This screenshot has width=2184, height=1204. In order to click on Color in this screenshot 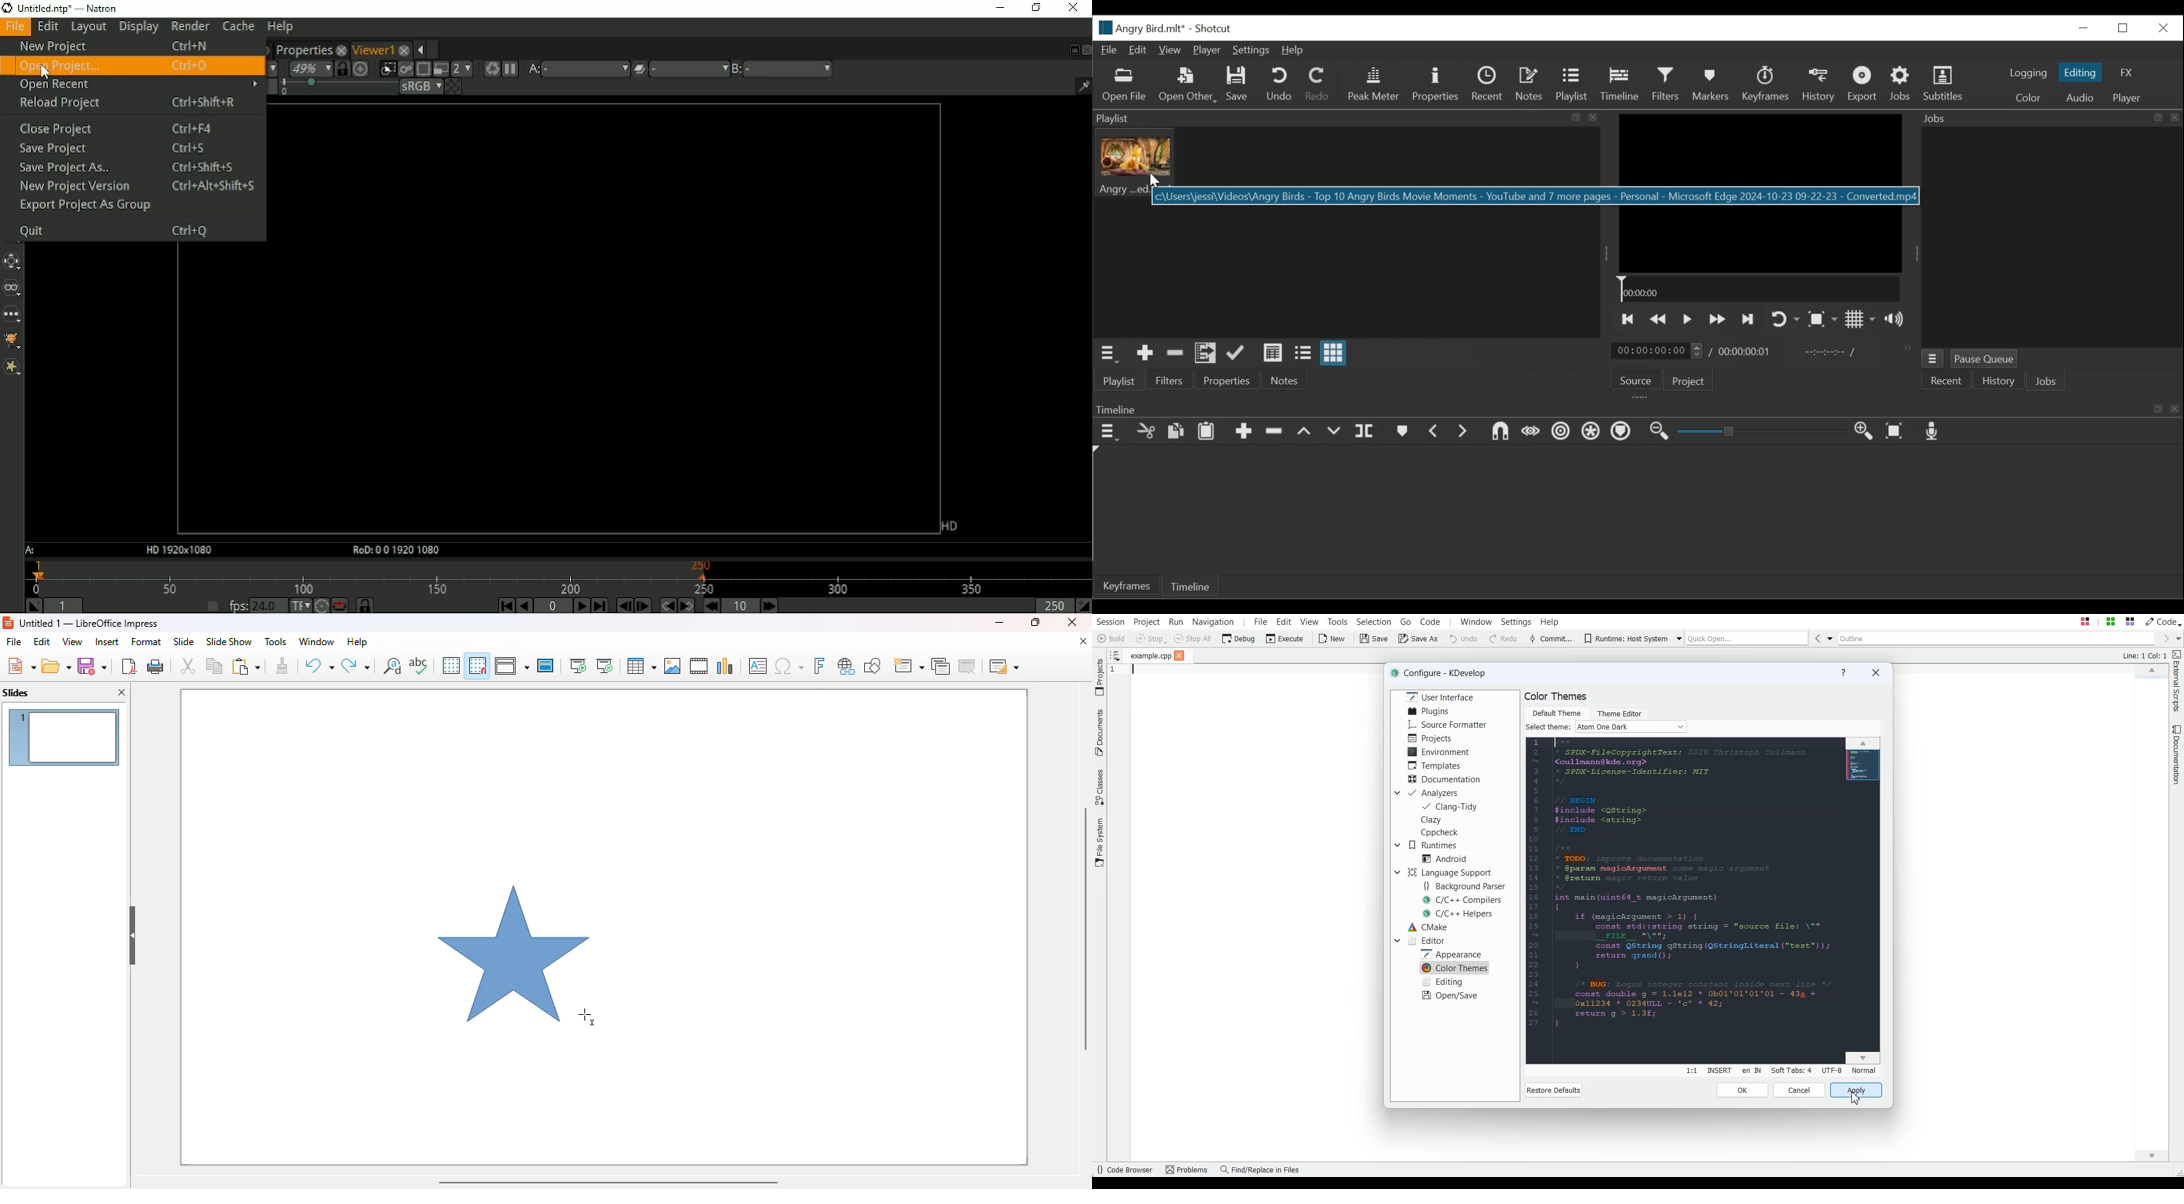, I will do `click(2028, 99)`.